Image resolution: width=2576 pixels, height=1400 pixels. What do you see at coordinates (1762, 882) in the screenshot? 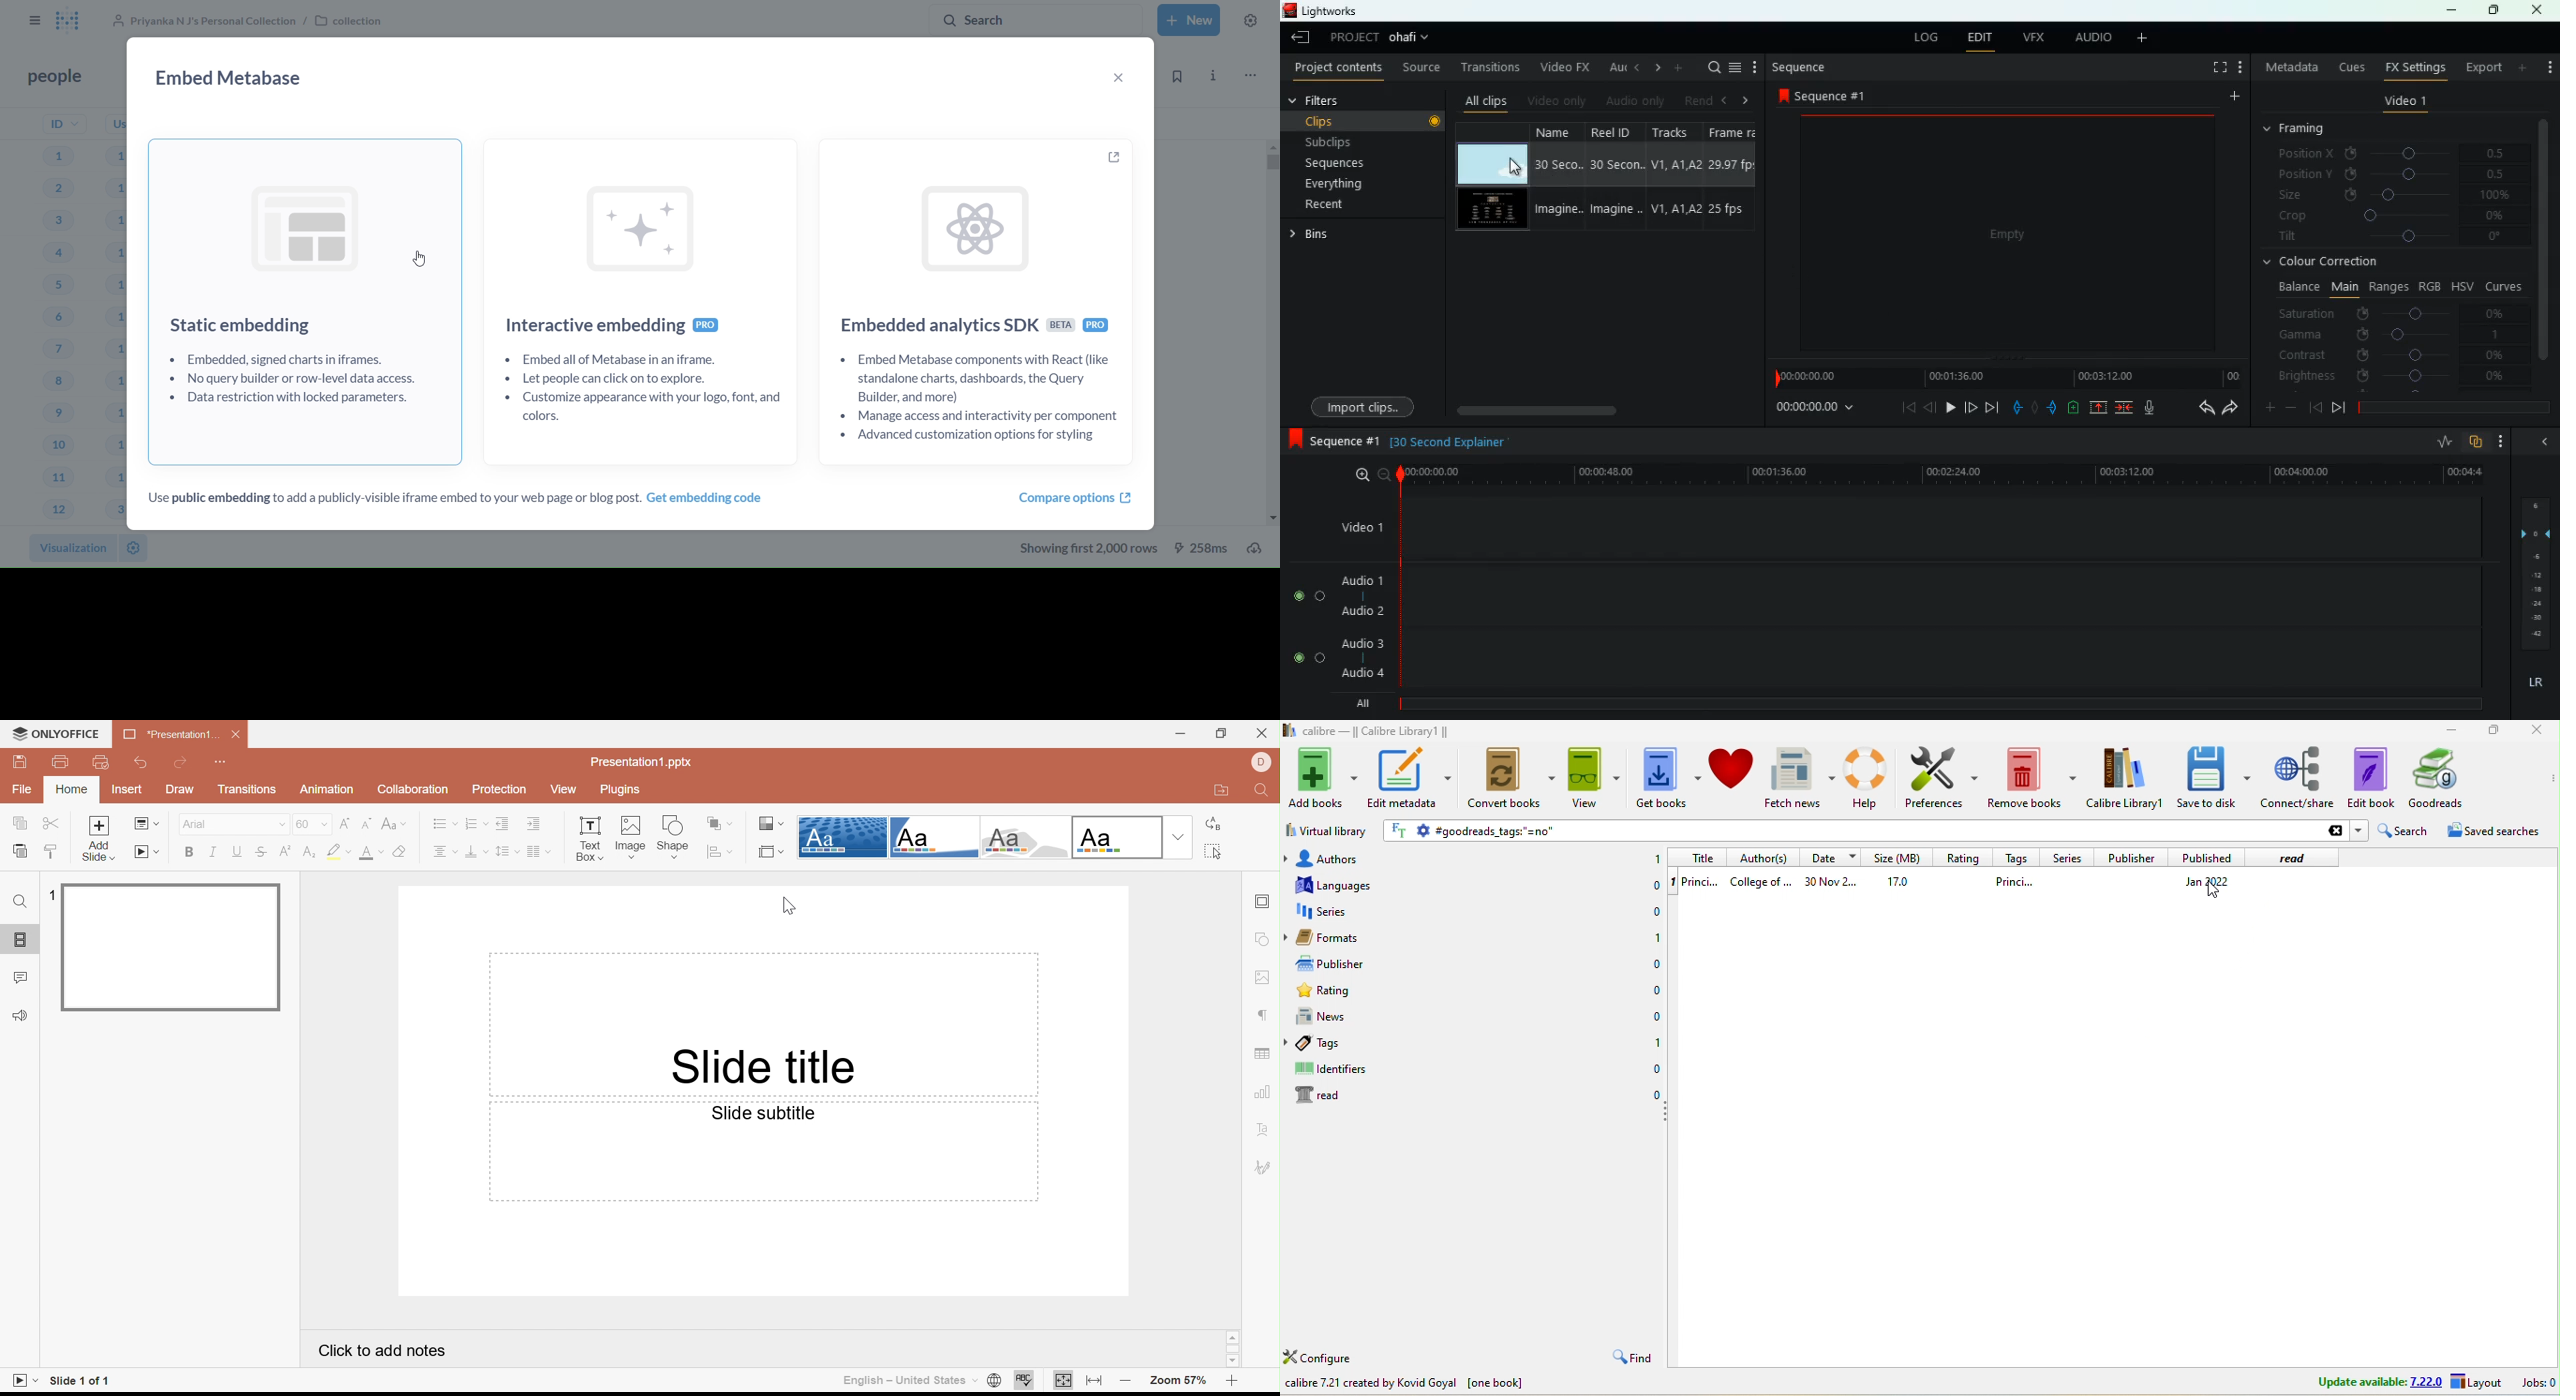
I see `college of` at bounding box center [1762, 882].